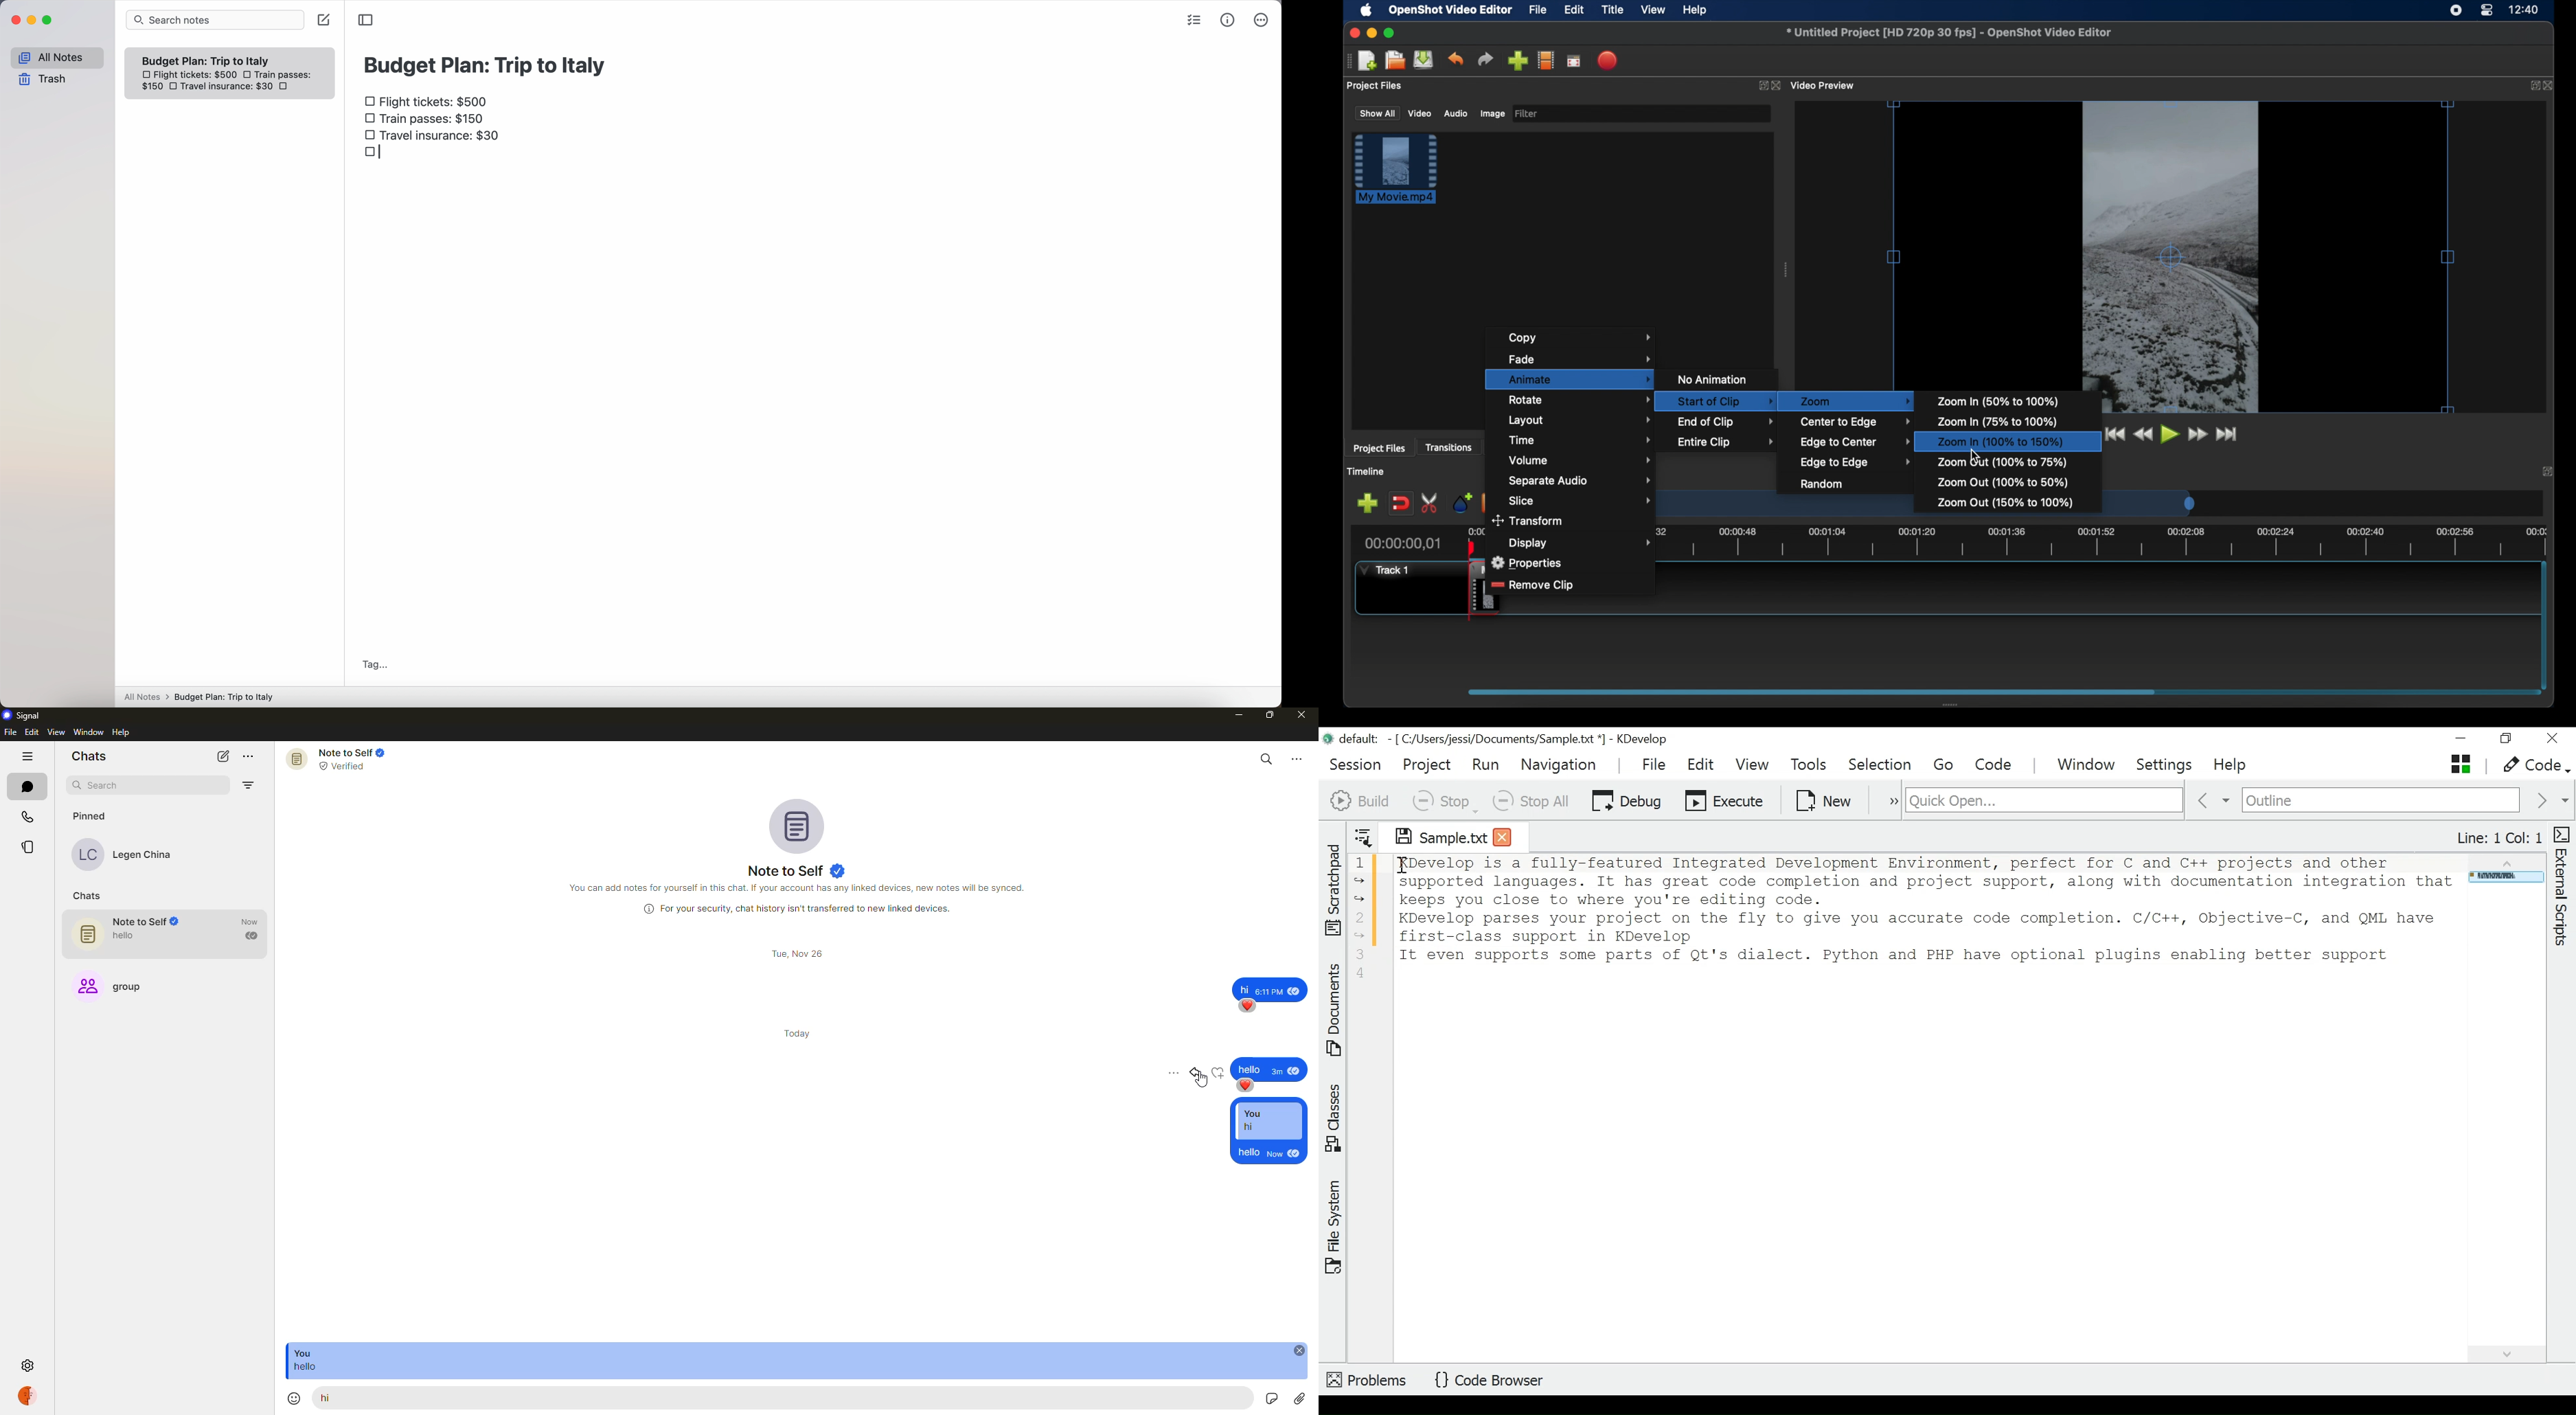  Describe the element at coordinates (2198, 434) in the screenshot. I see `fast forward` at that location.